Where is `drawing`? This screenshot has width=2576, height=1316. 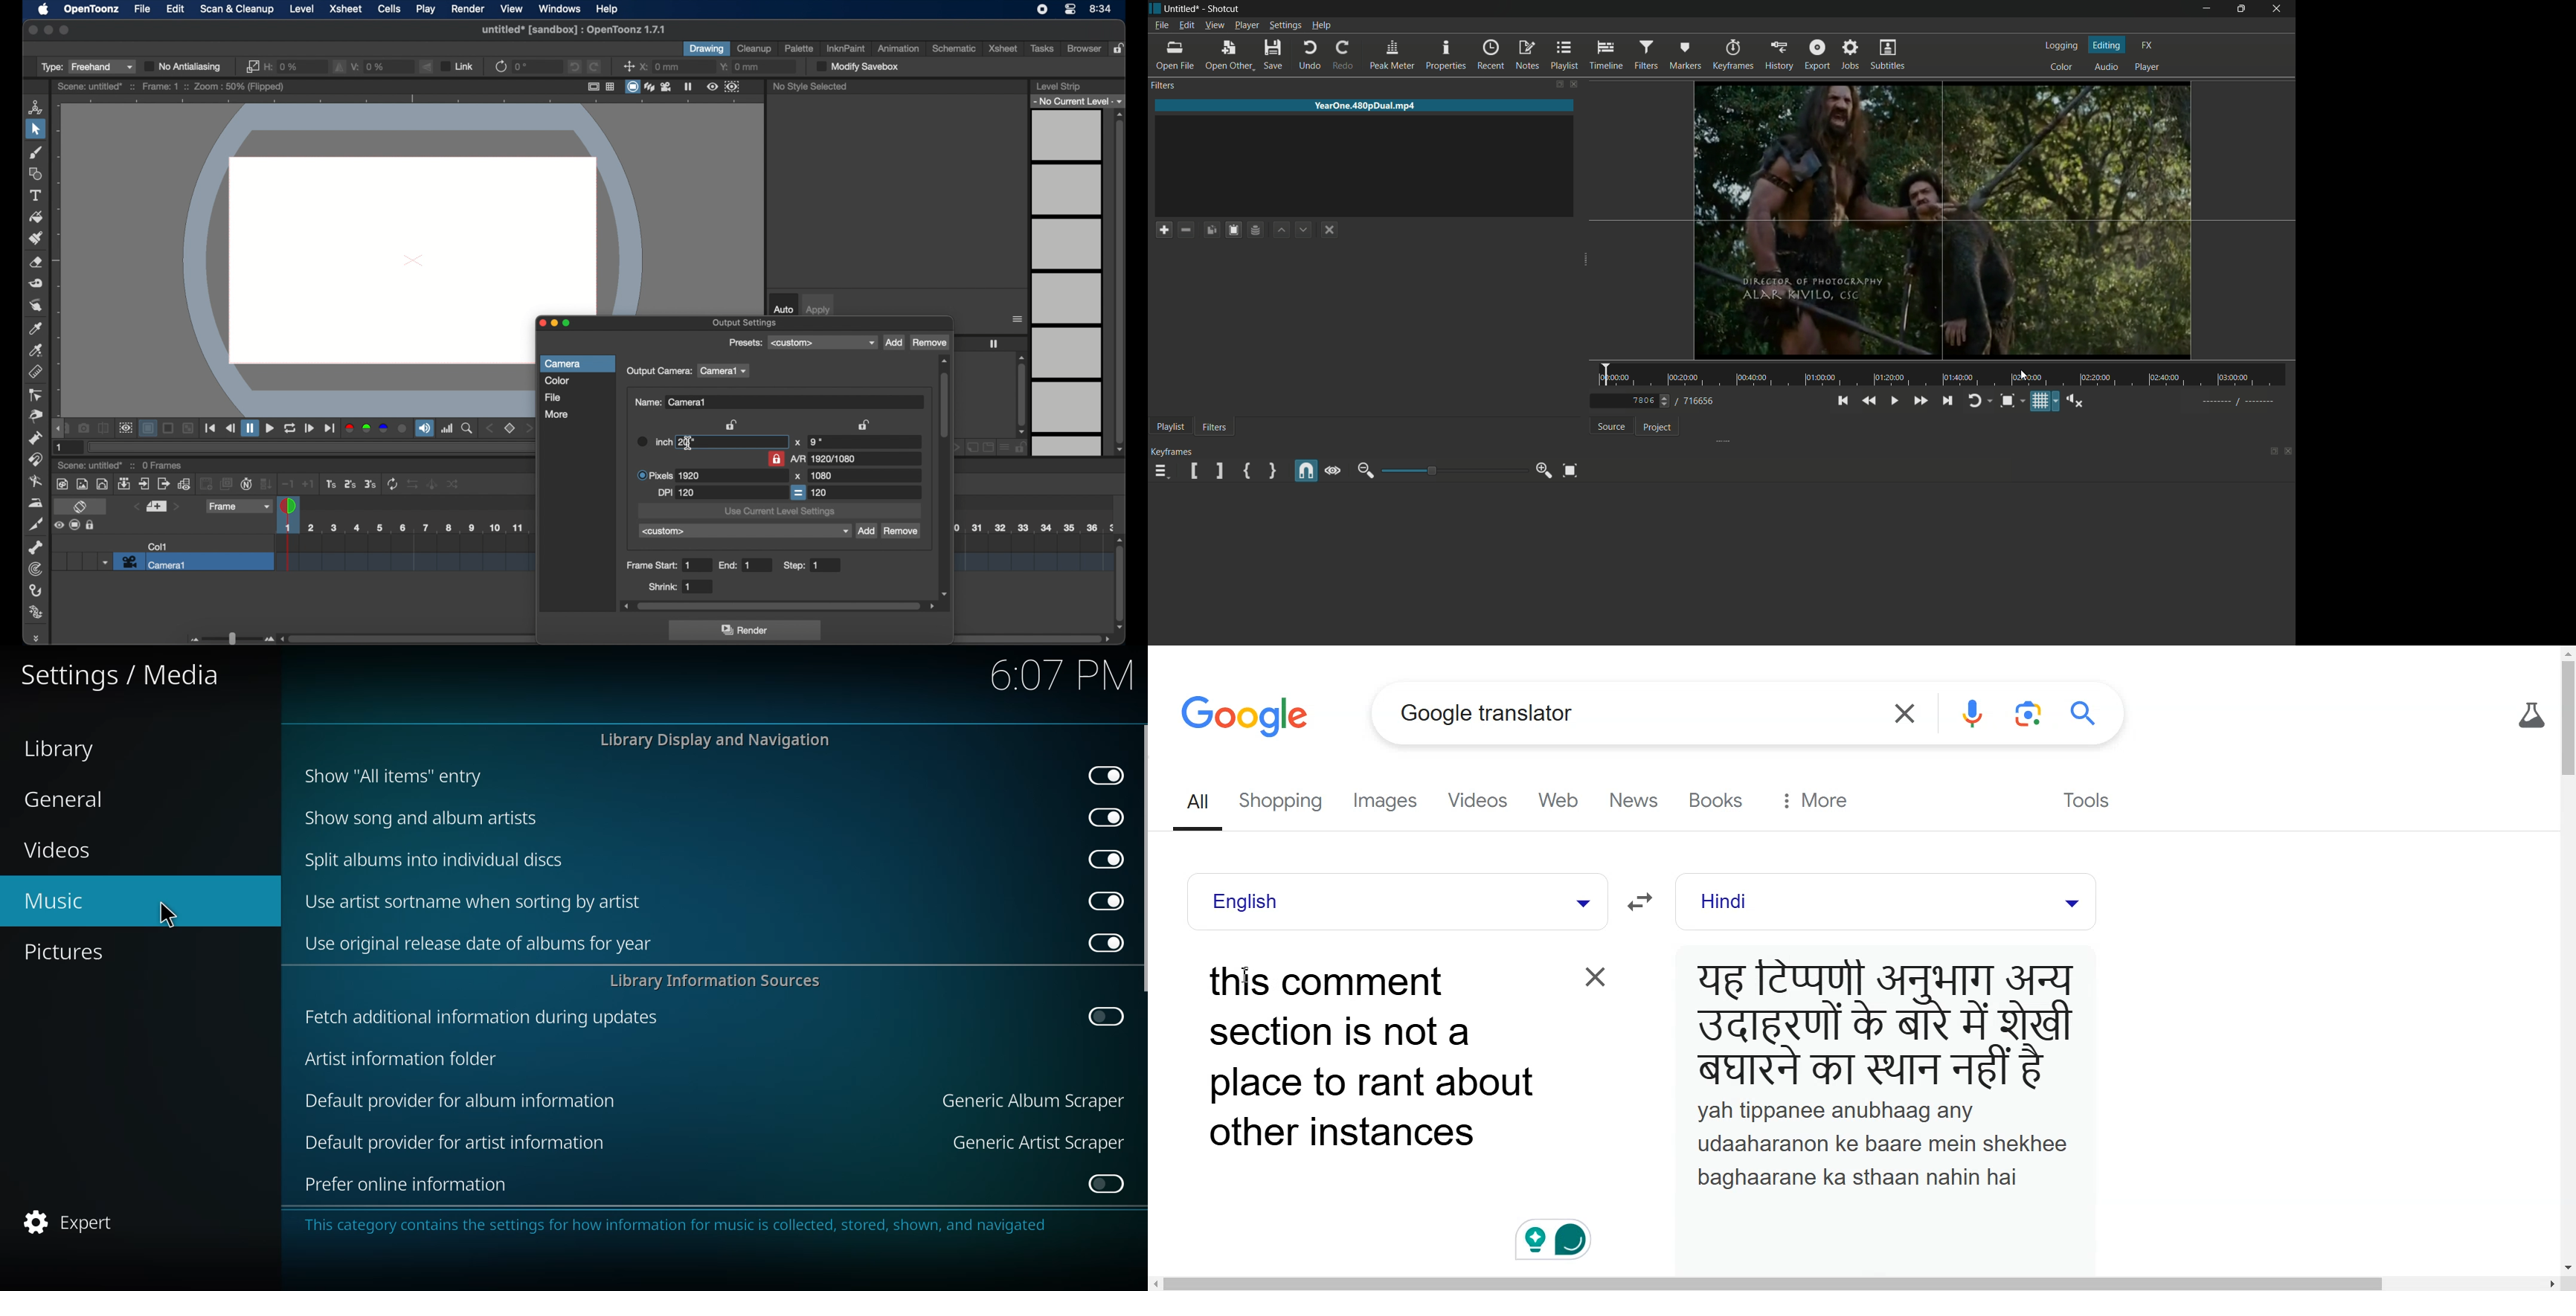 drawing is located at coordinates (707, 49).